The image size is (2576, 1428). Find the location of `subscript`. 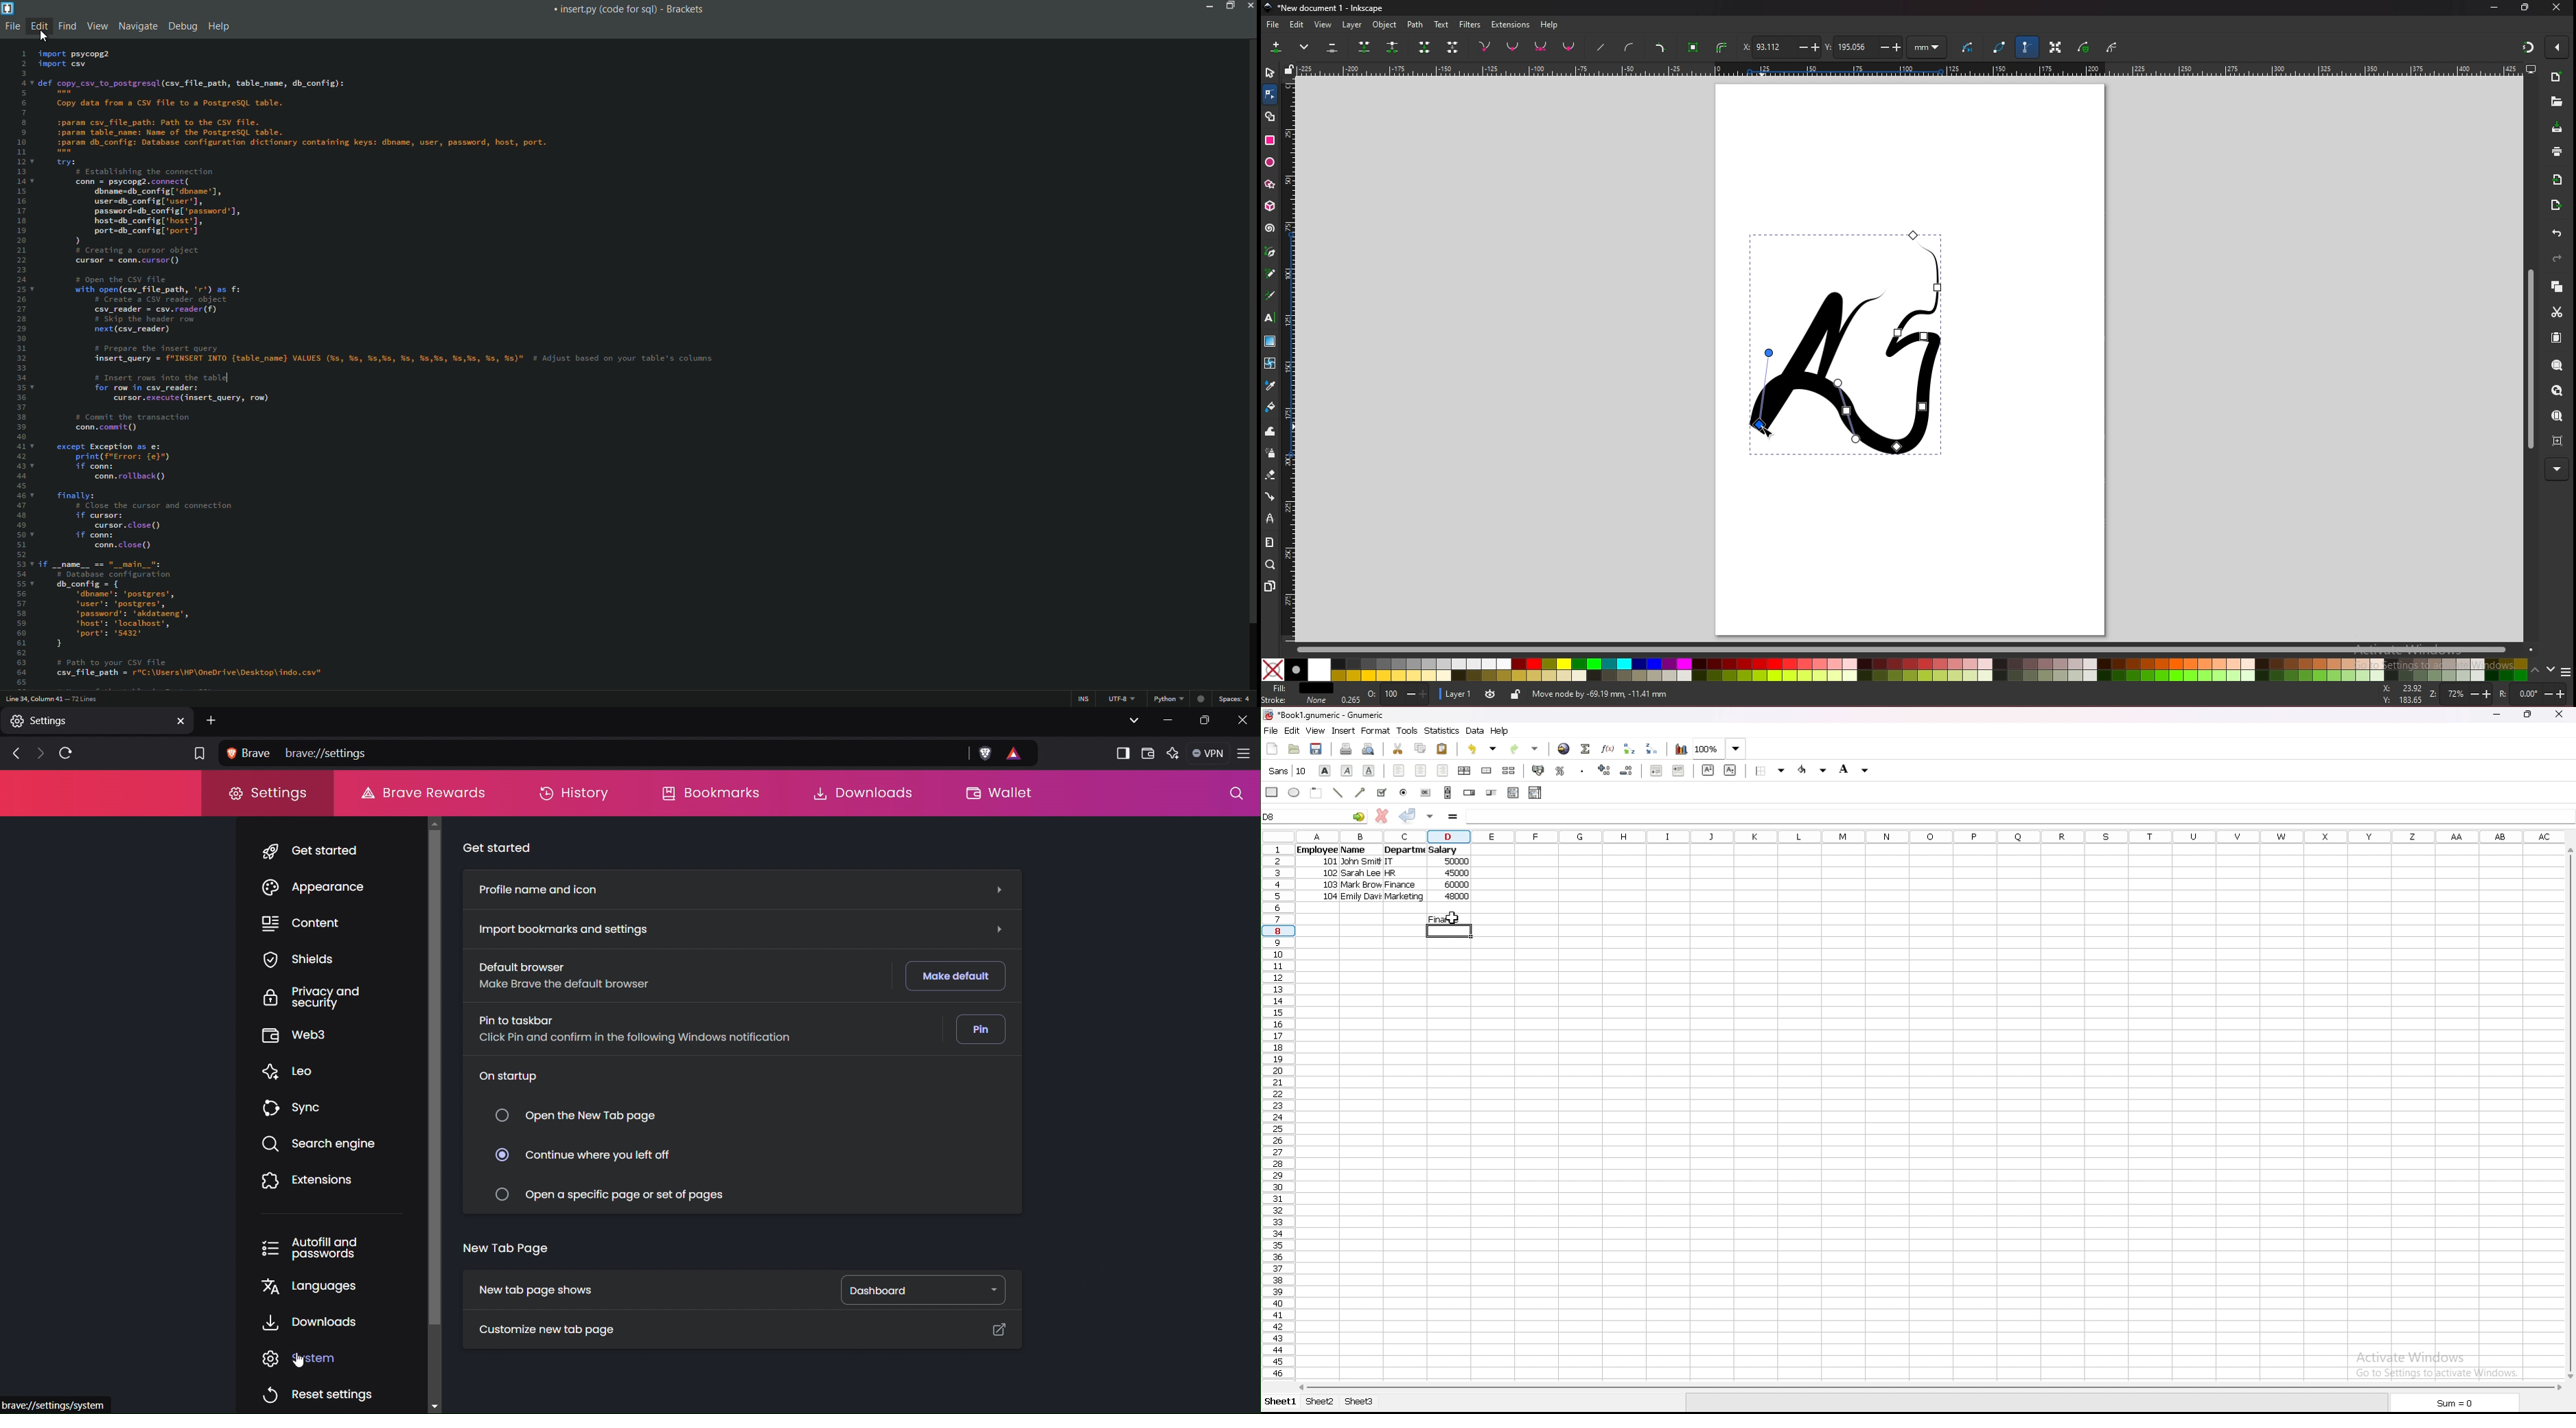

subscript is located at coordinates (1731, 771).